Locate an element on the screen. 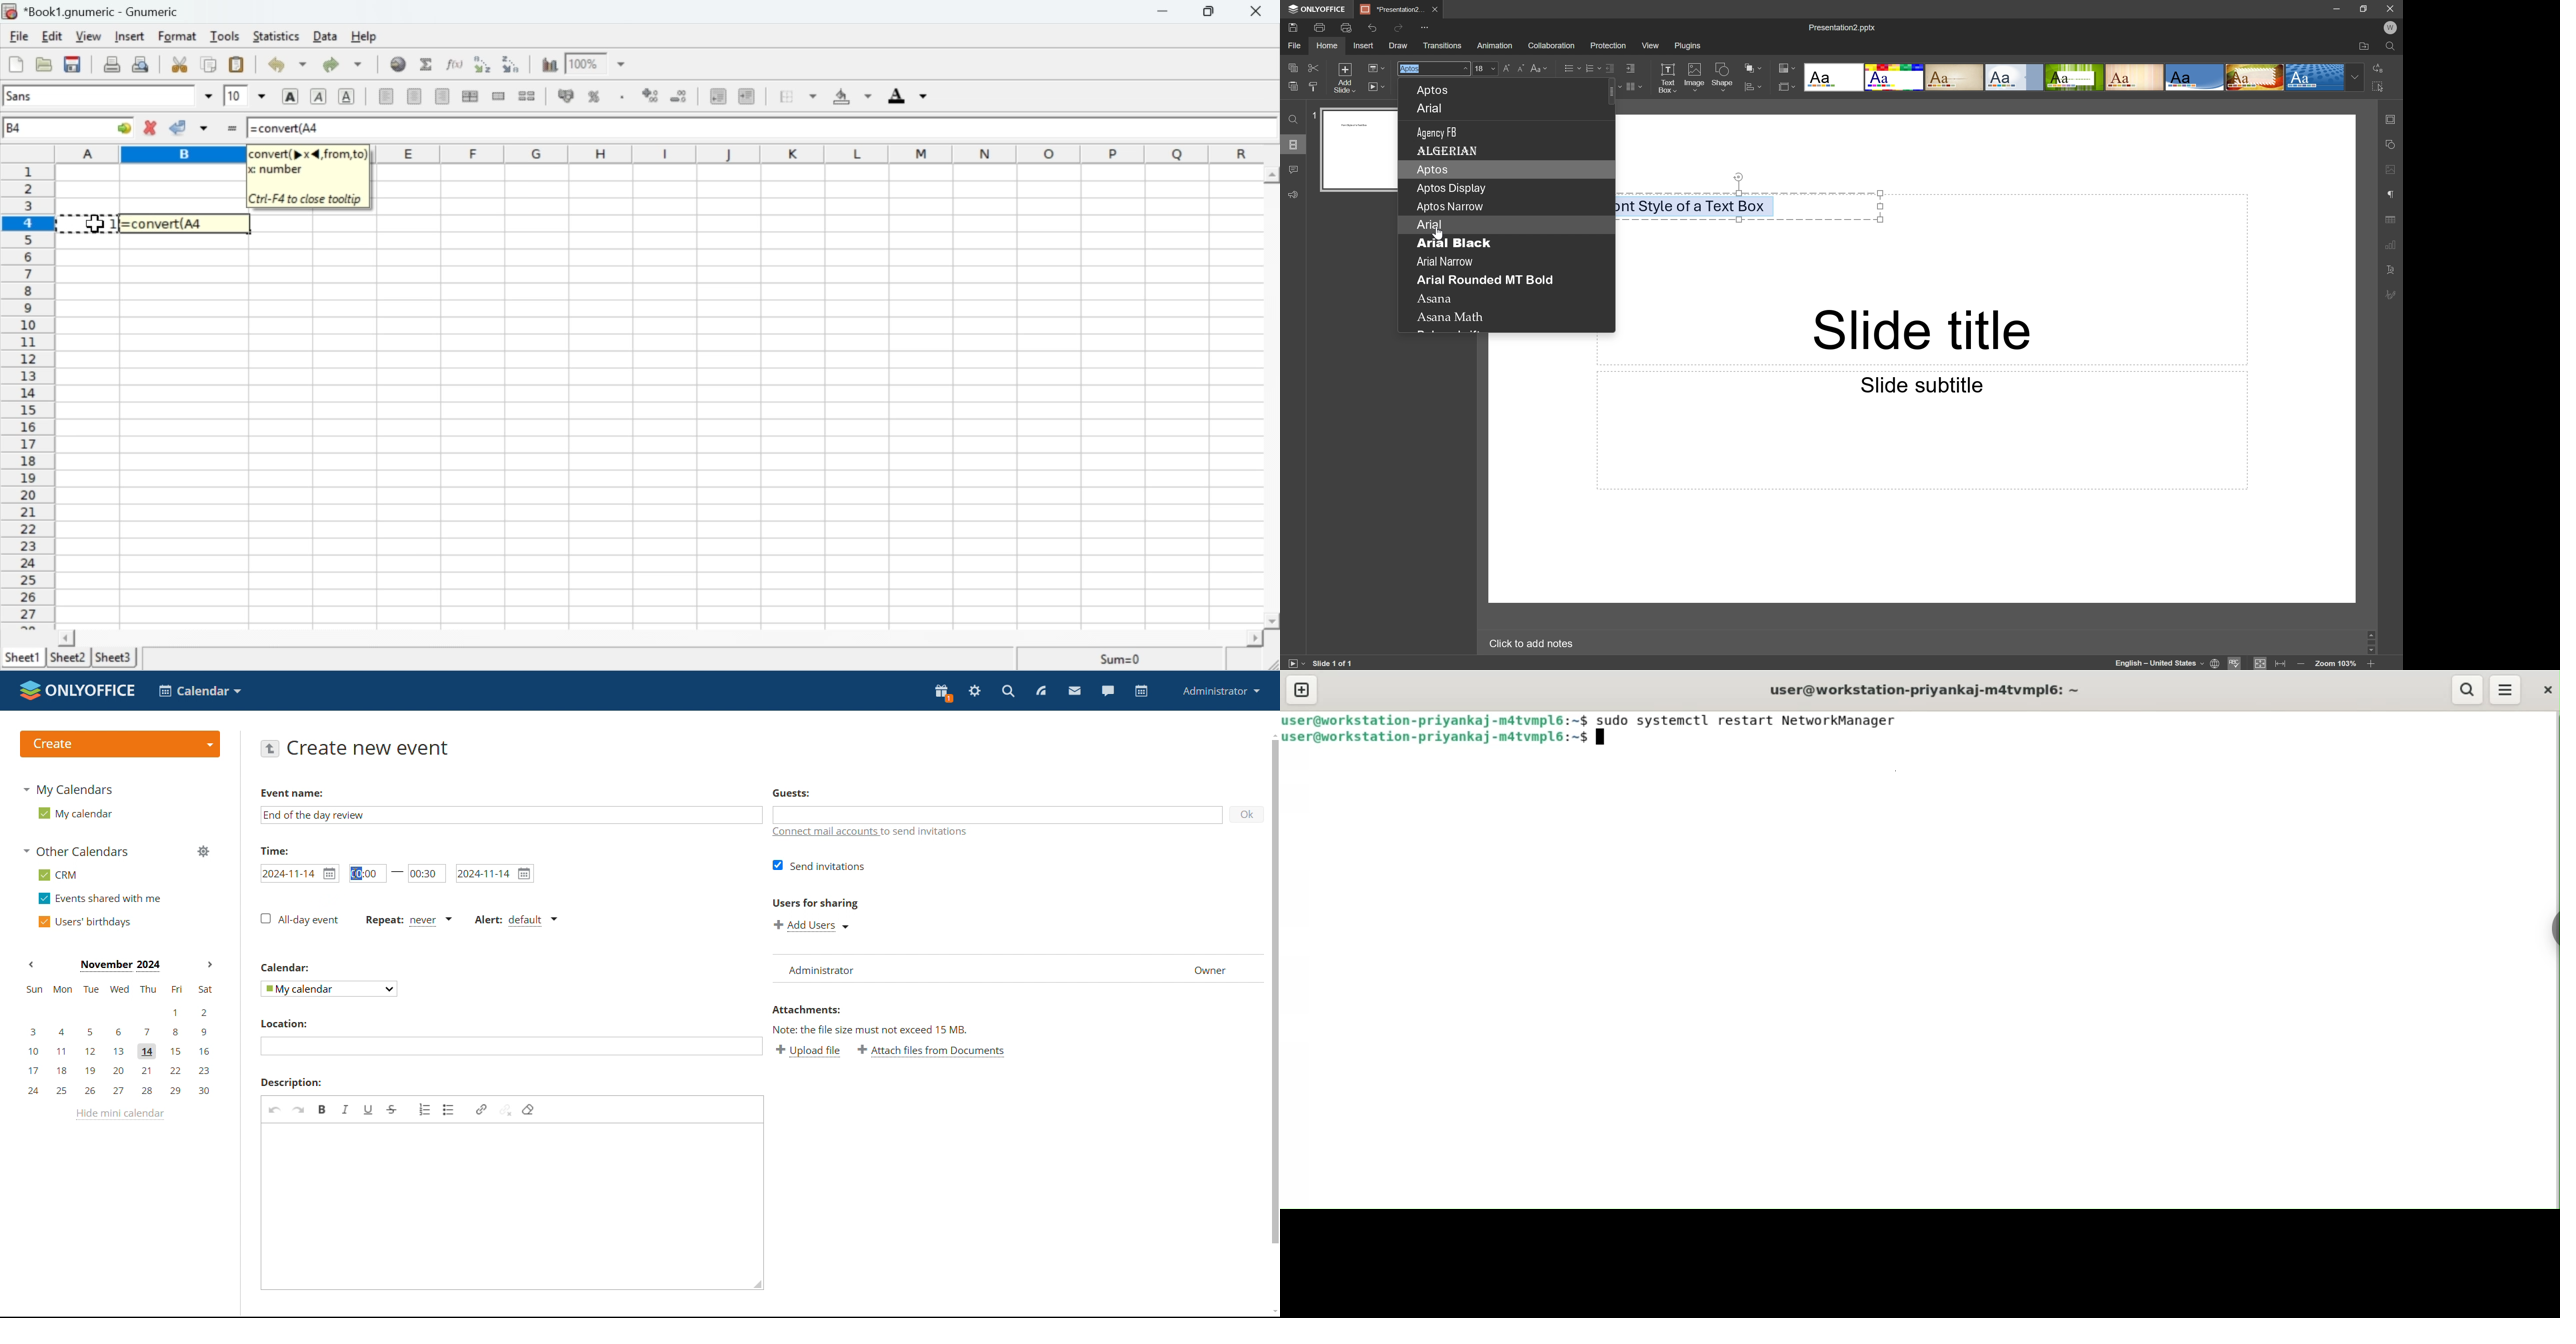 This screenshot has width=2576, height=1344. underline is located at coordinates (369, 1109).